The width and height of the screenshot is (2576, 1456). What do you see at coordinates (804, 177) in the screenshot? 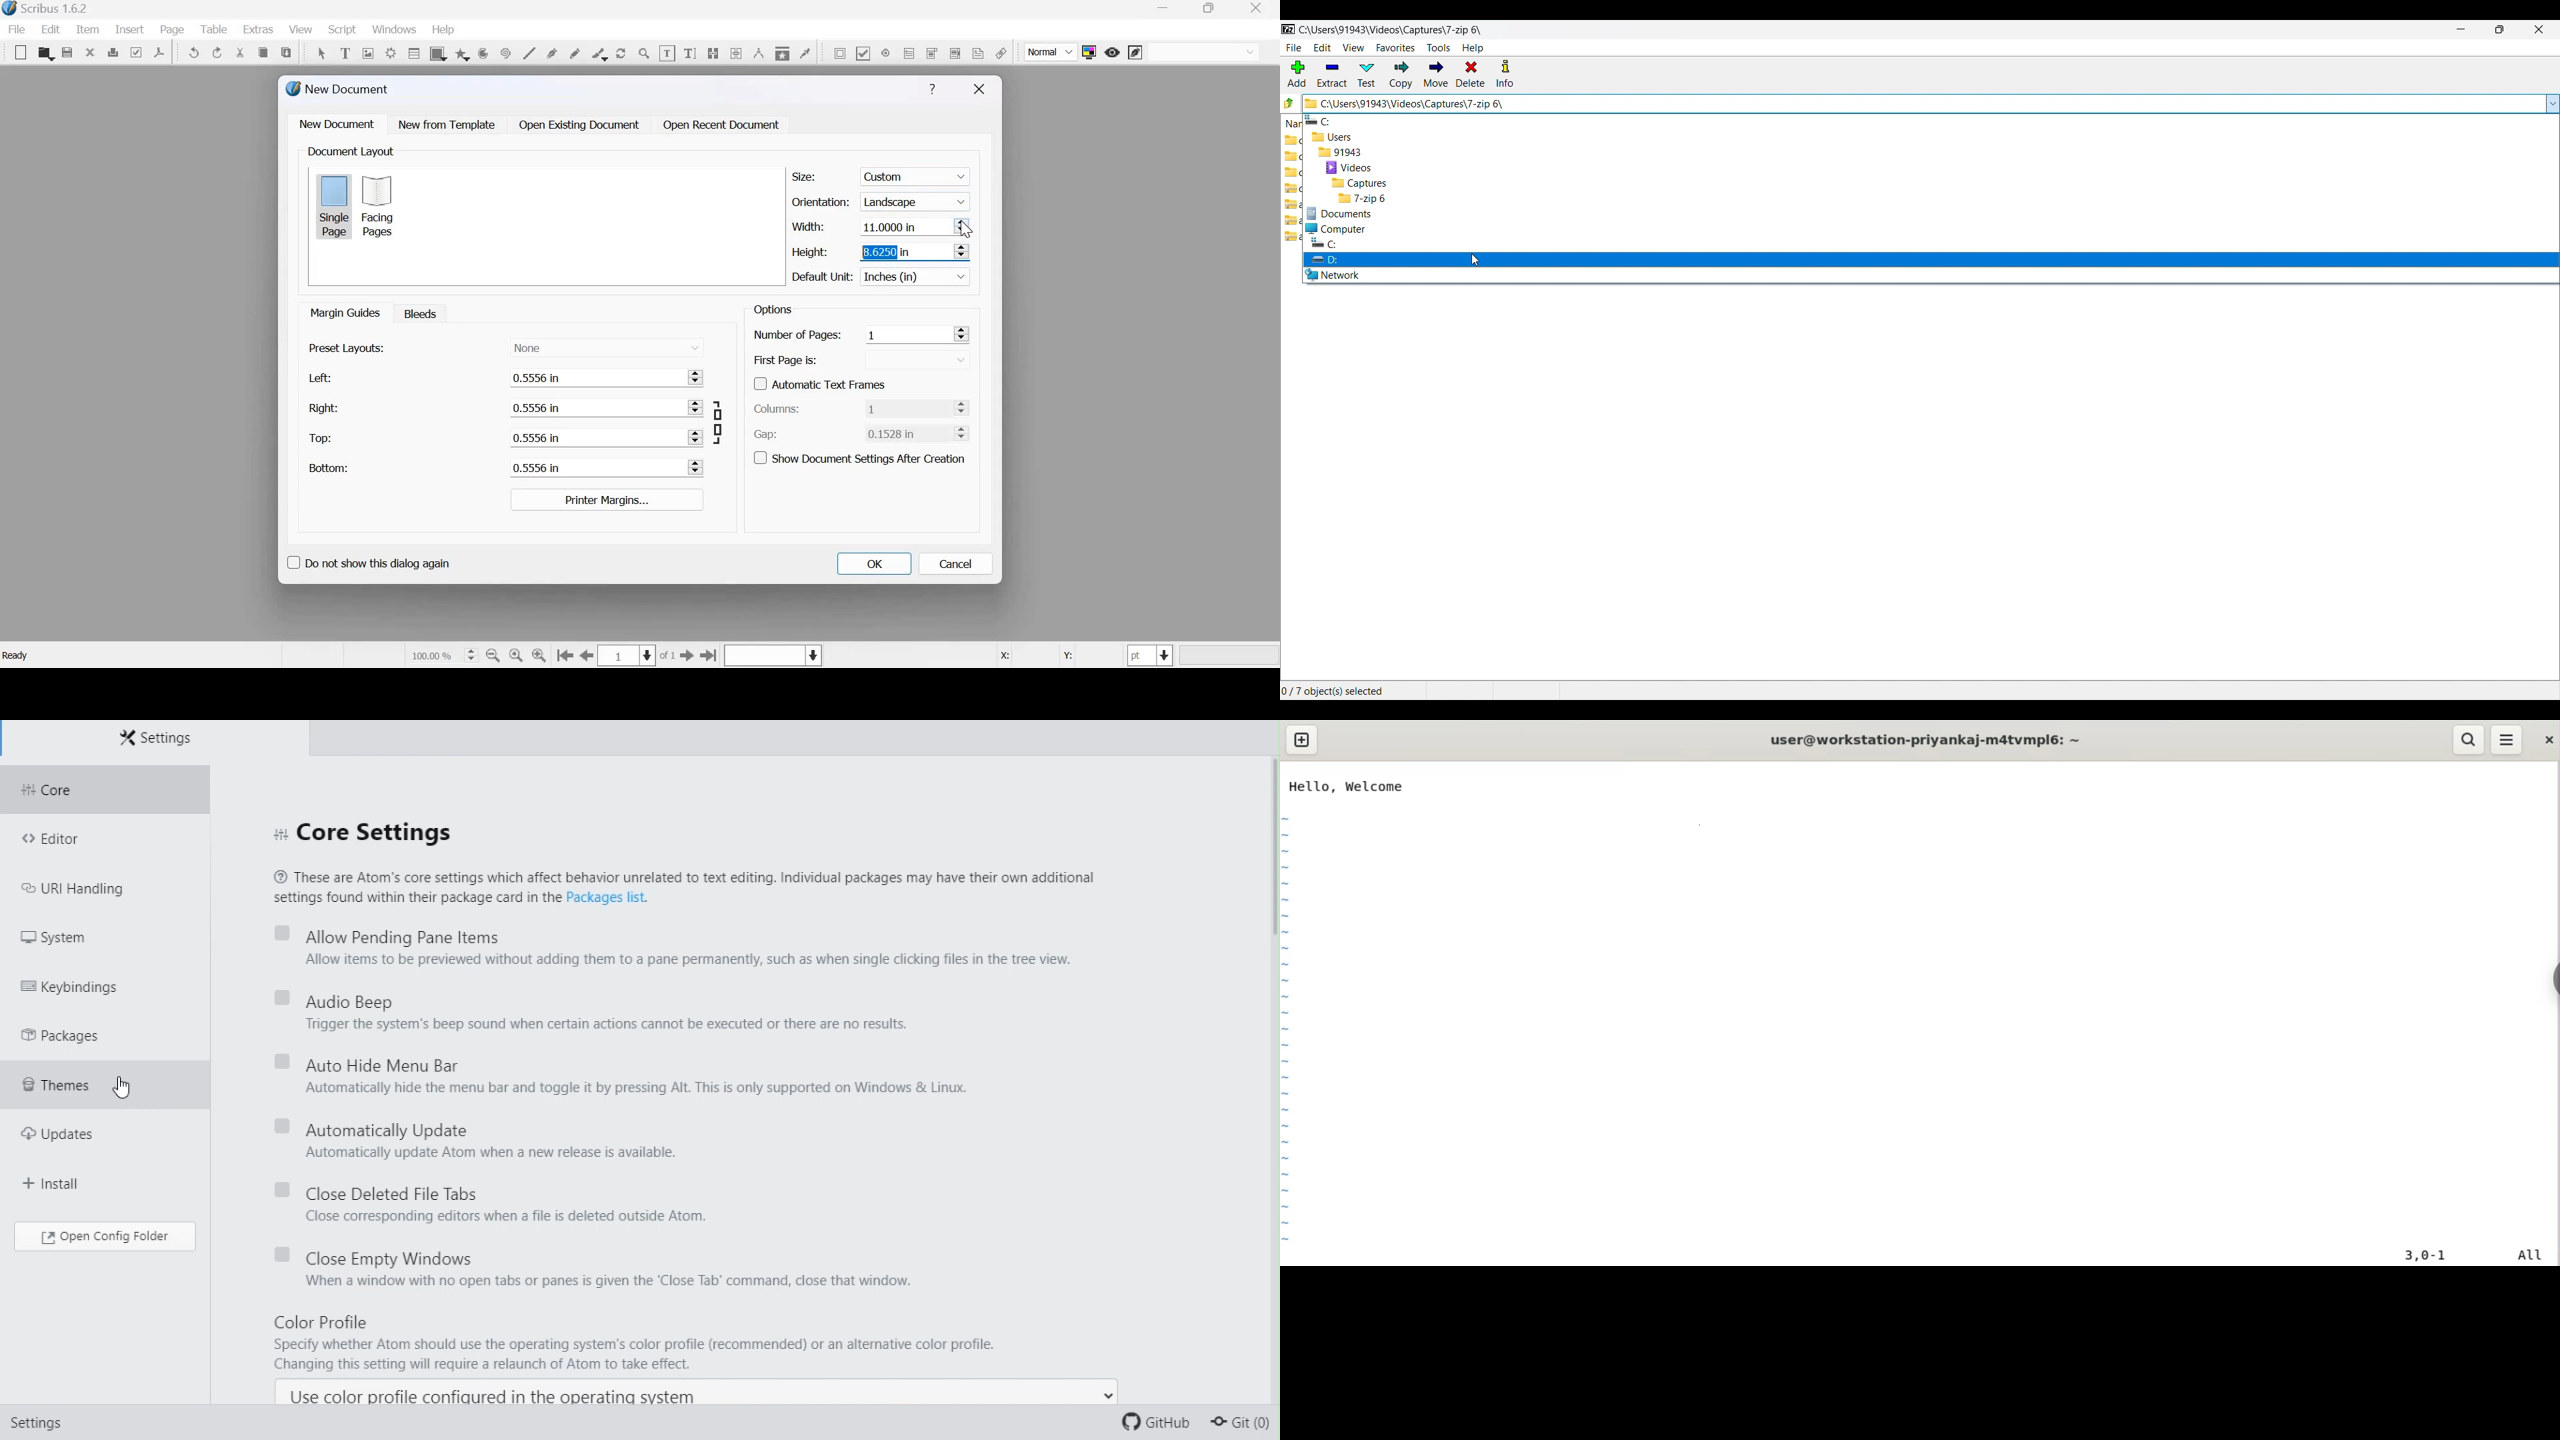
I see `Size: ` at bounding box center [804, 177].